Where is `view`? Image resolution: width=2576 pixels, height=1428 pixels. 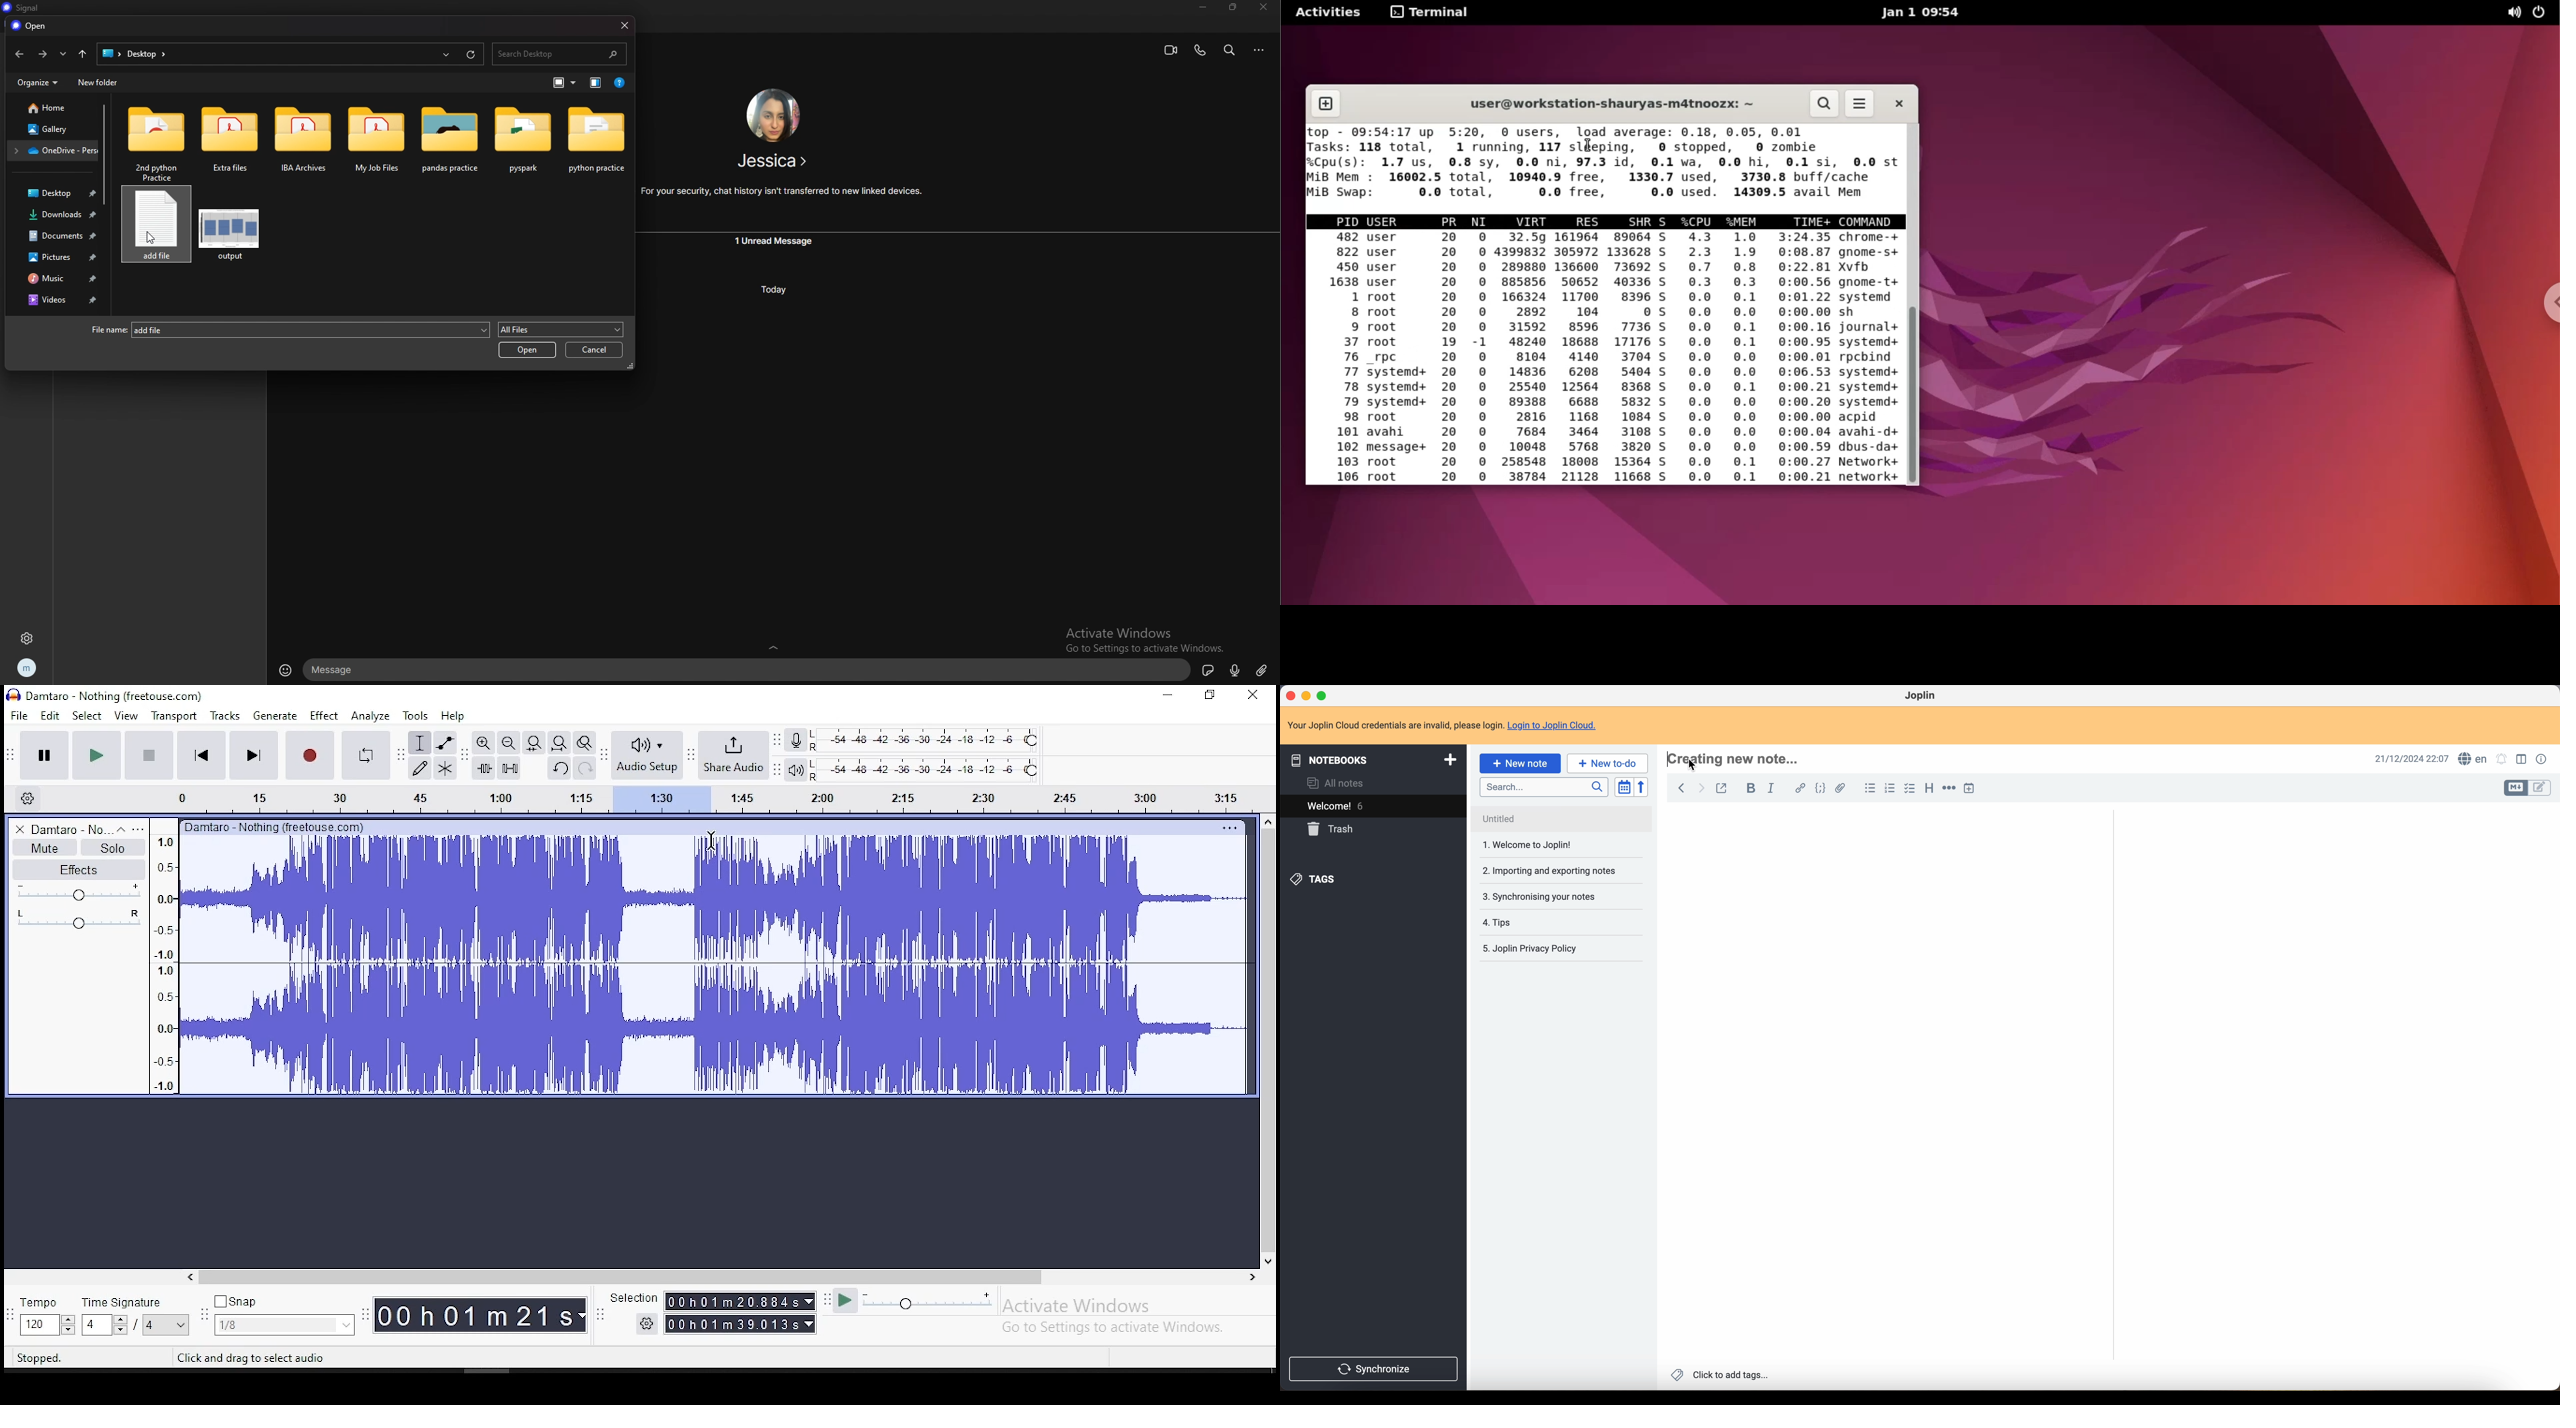 view is located at coordinates (126, 716).